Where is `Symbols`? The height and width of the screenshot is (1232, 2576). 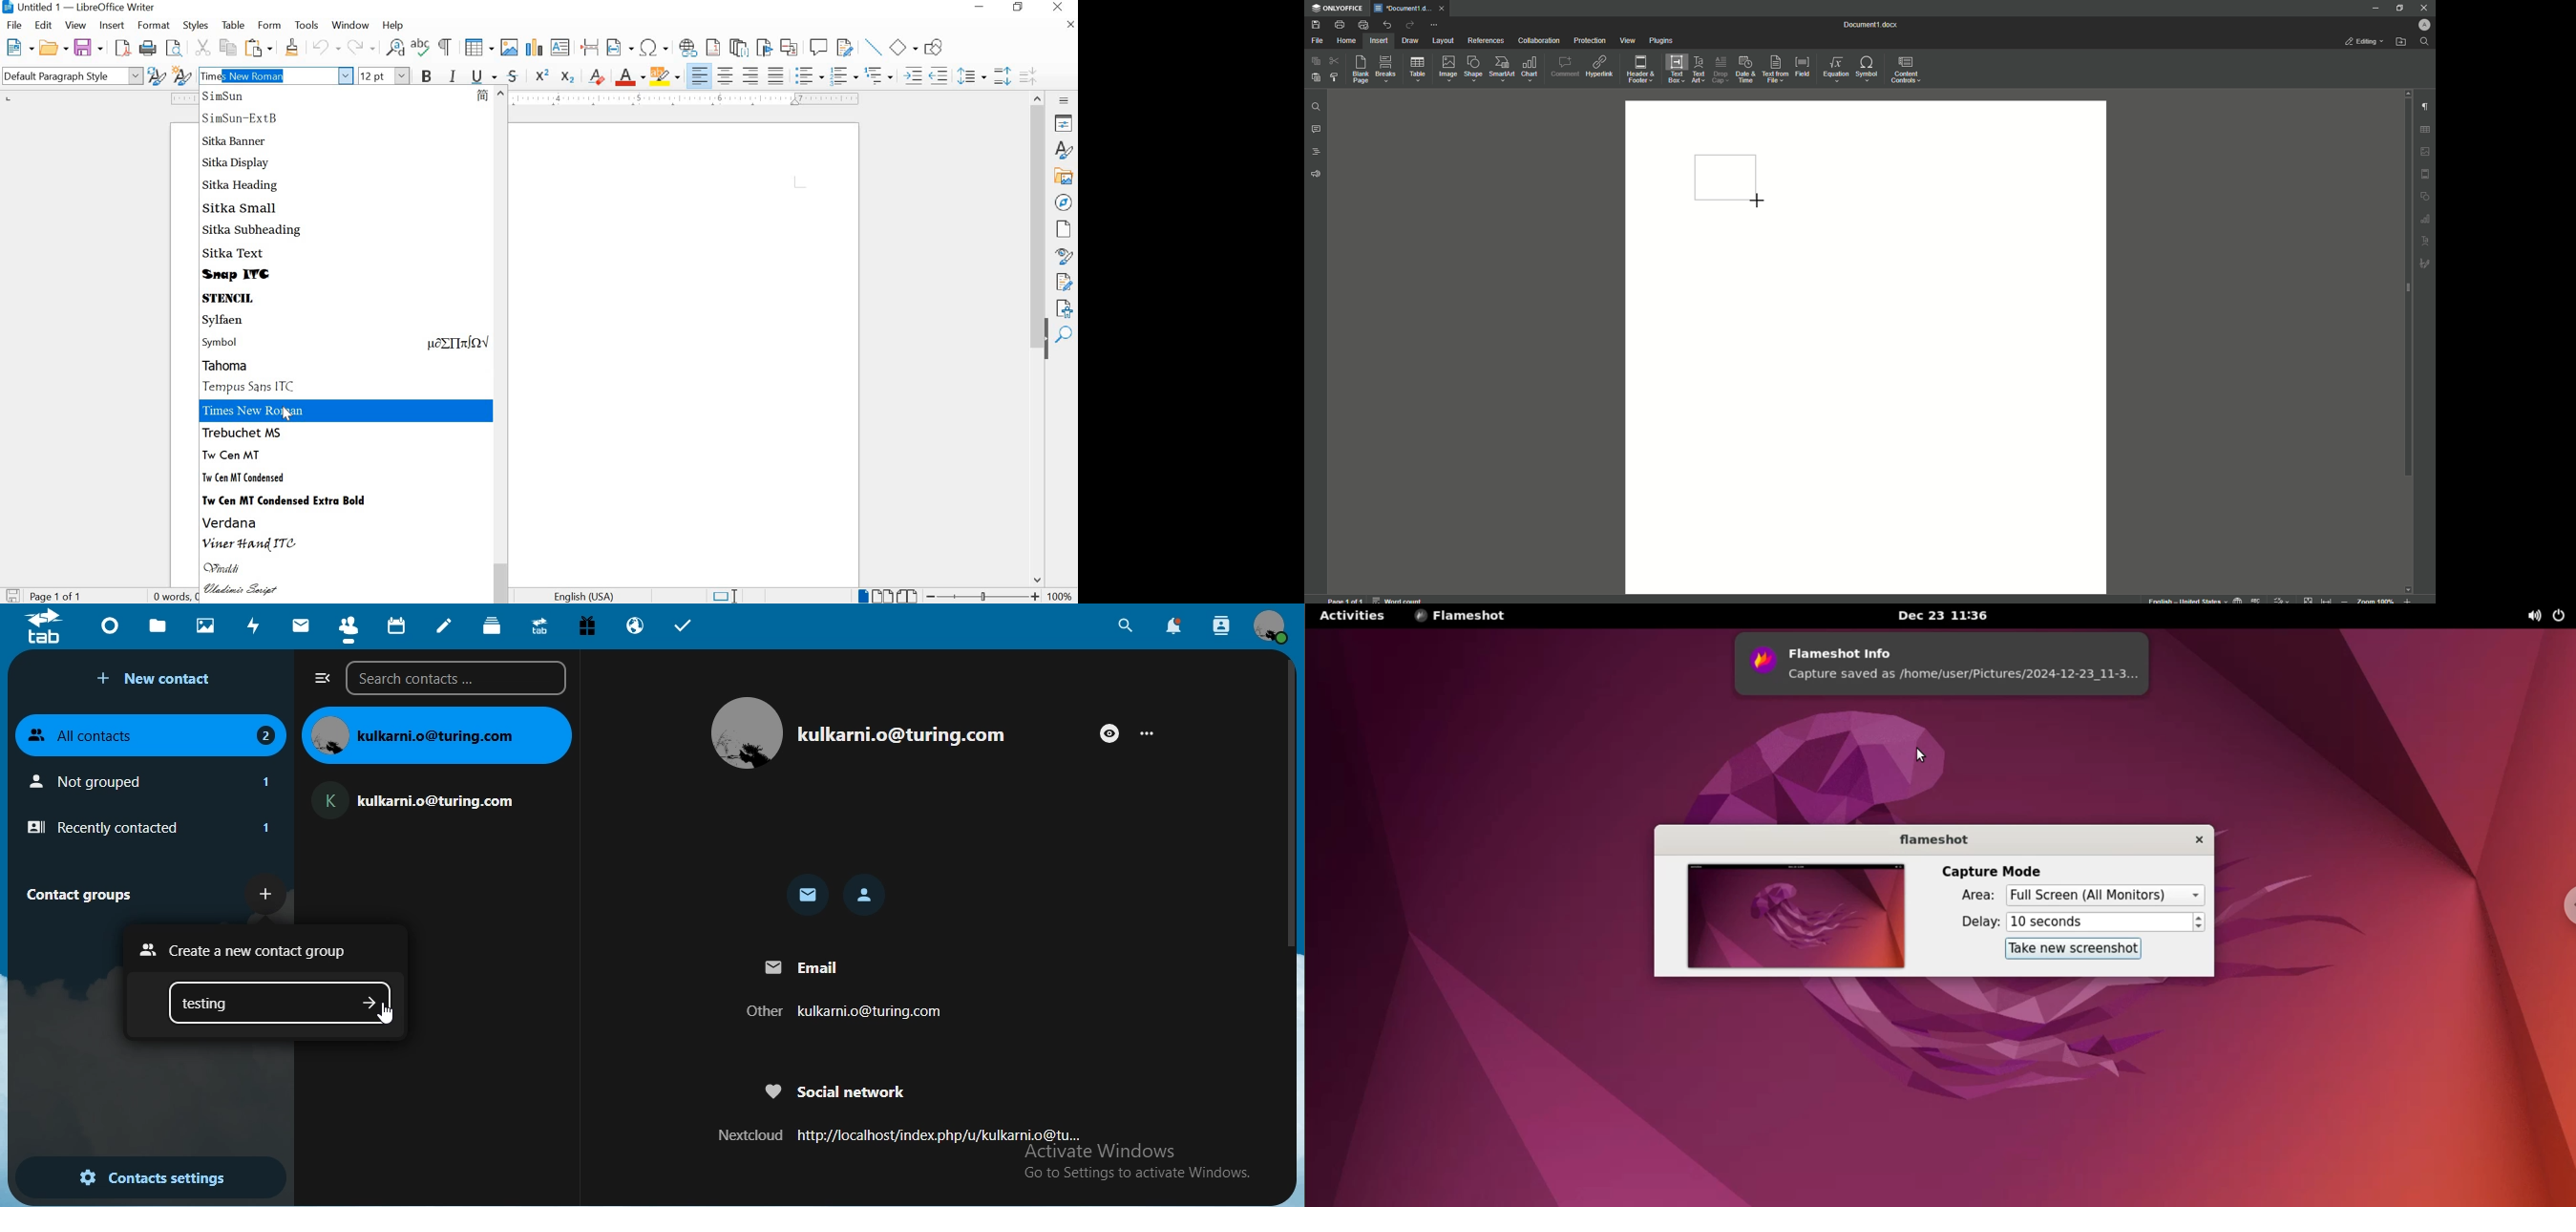
Symbols is located at coordinates (1866, 69).